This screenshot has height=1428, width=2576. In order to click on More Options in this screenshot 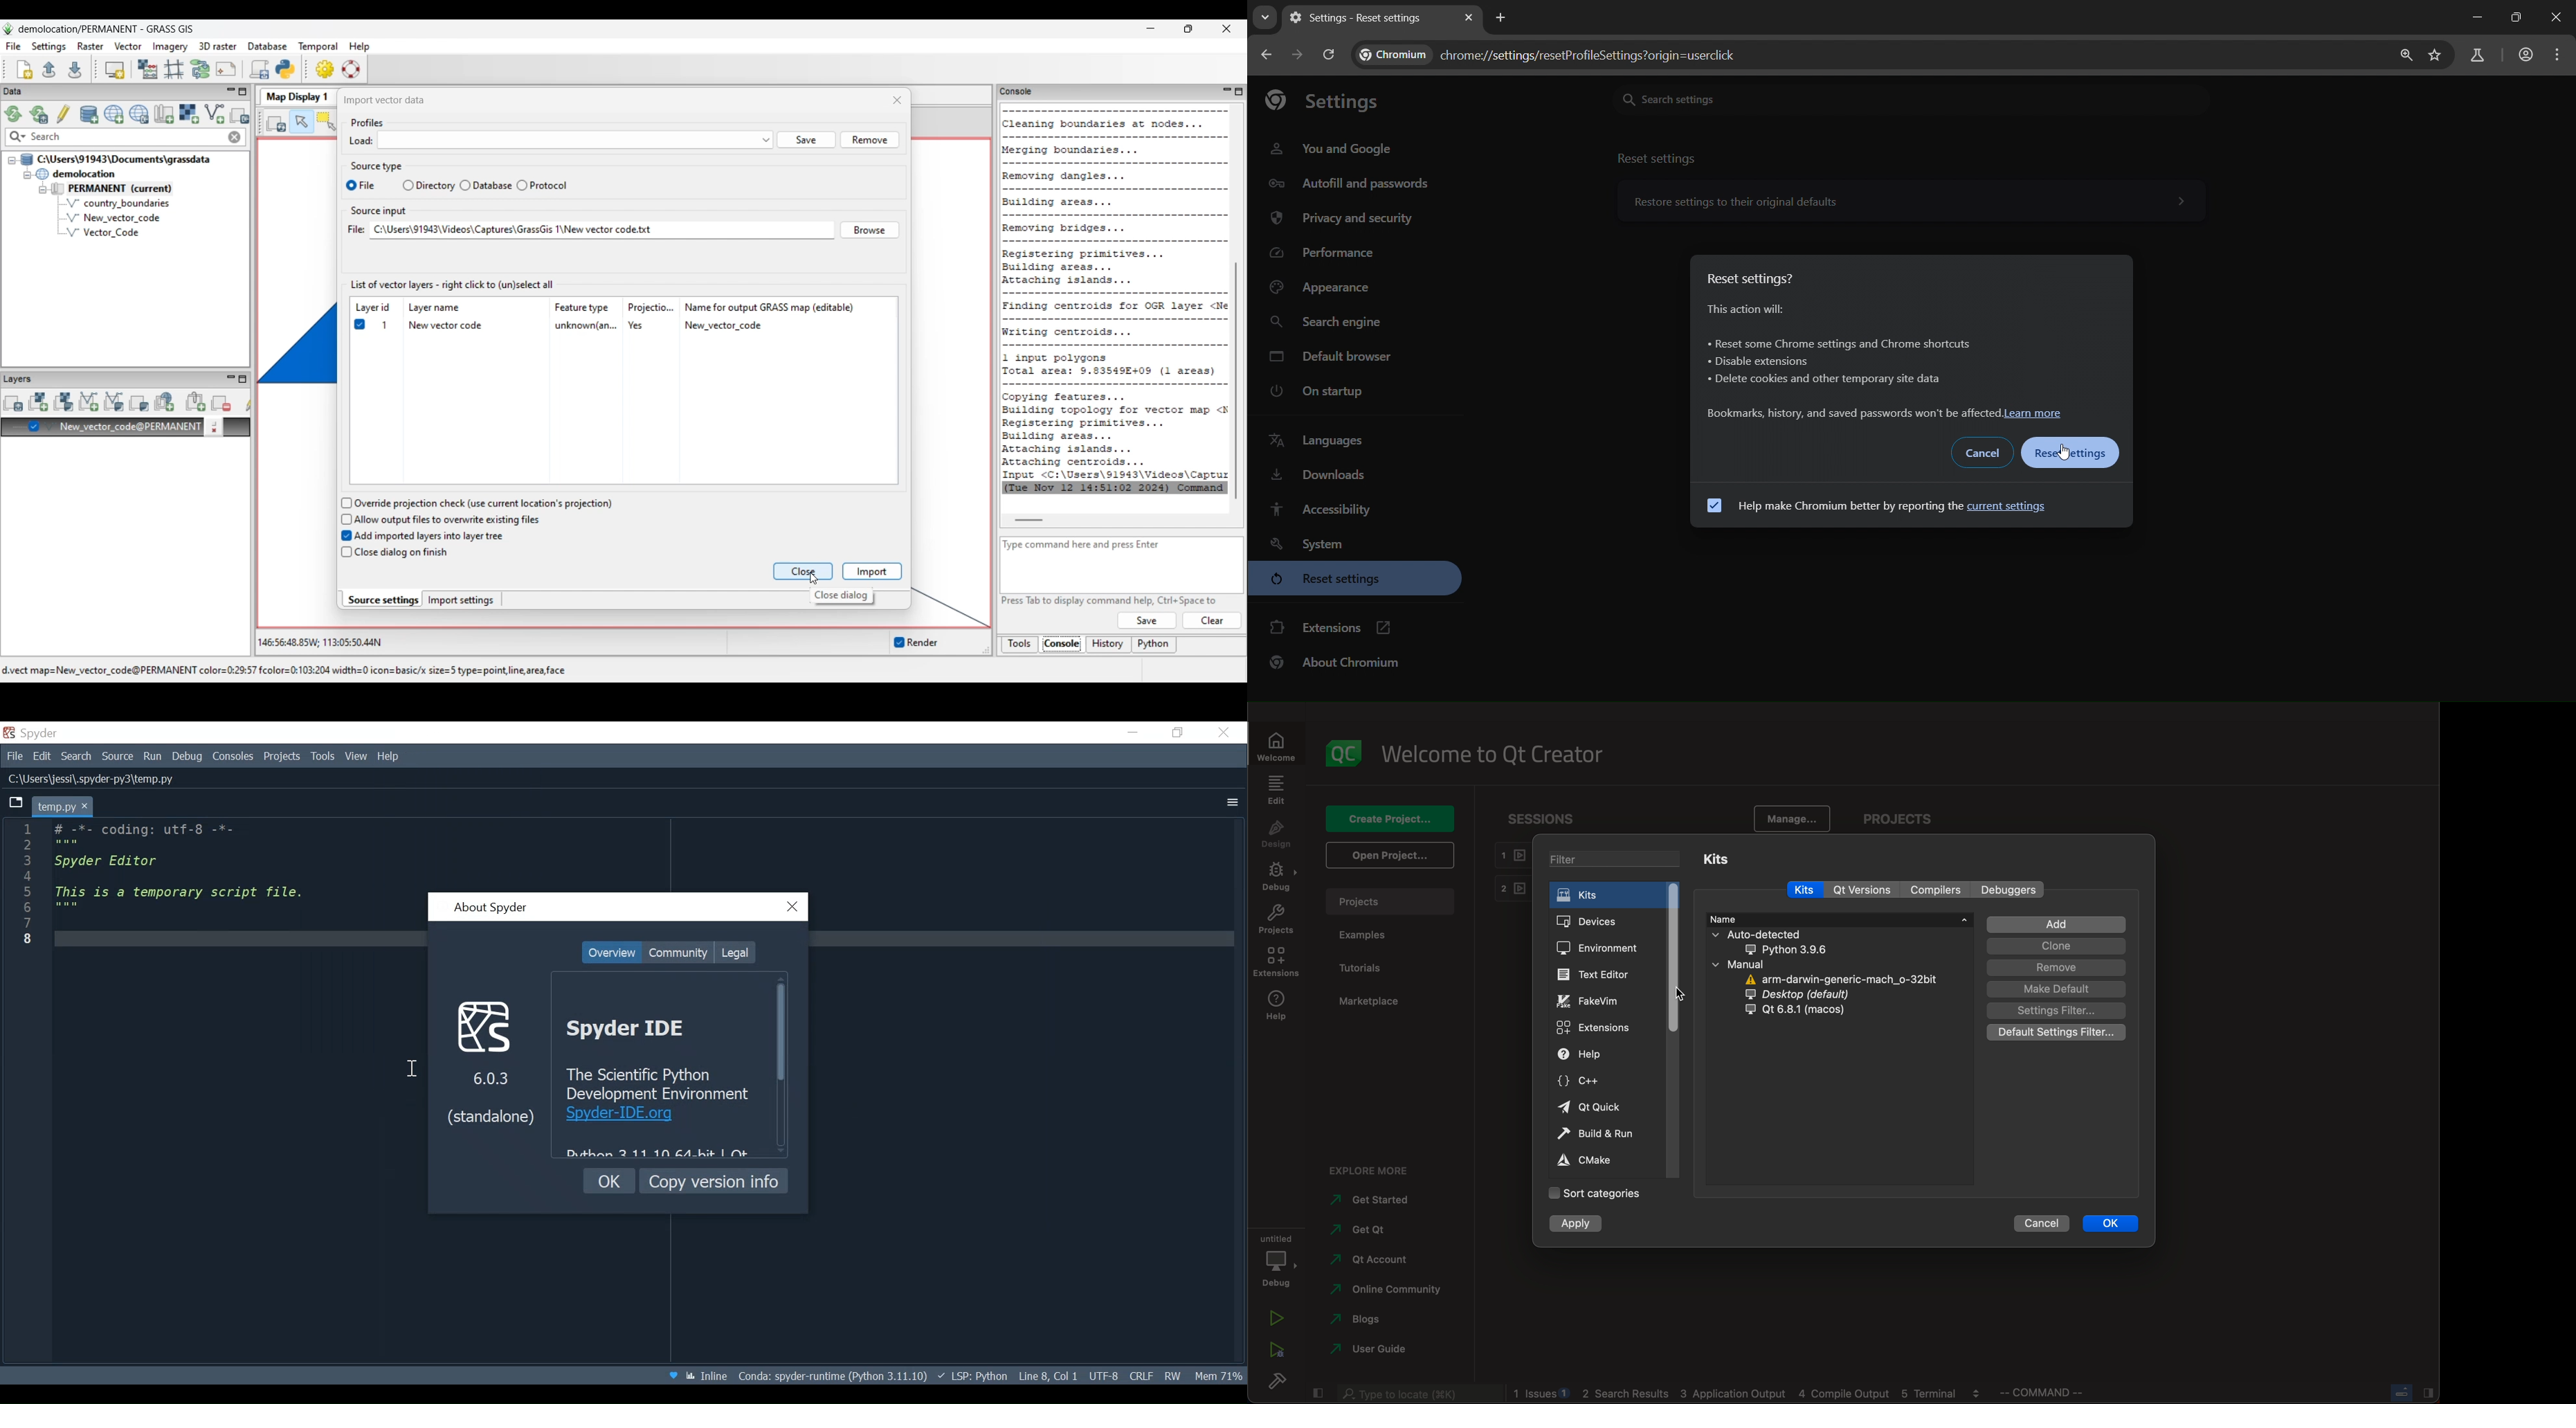, I will do `click(1230, 803)`.